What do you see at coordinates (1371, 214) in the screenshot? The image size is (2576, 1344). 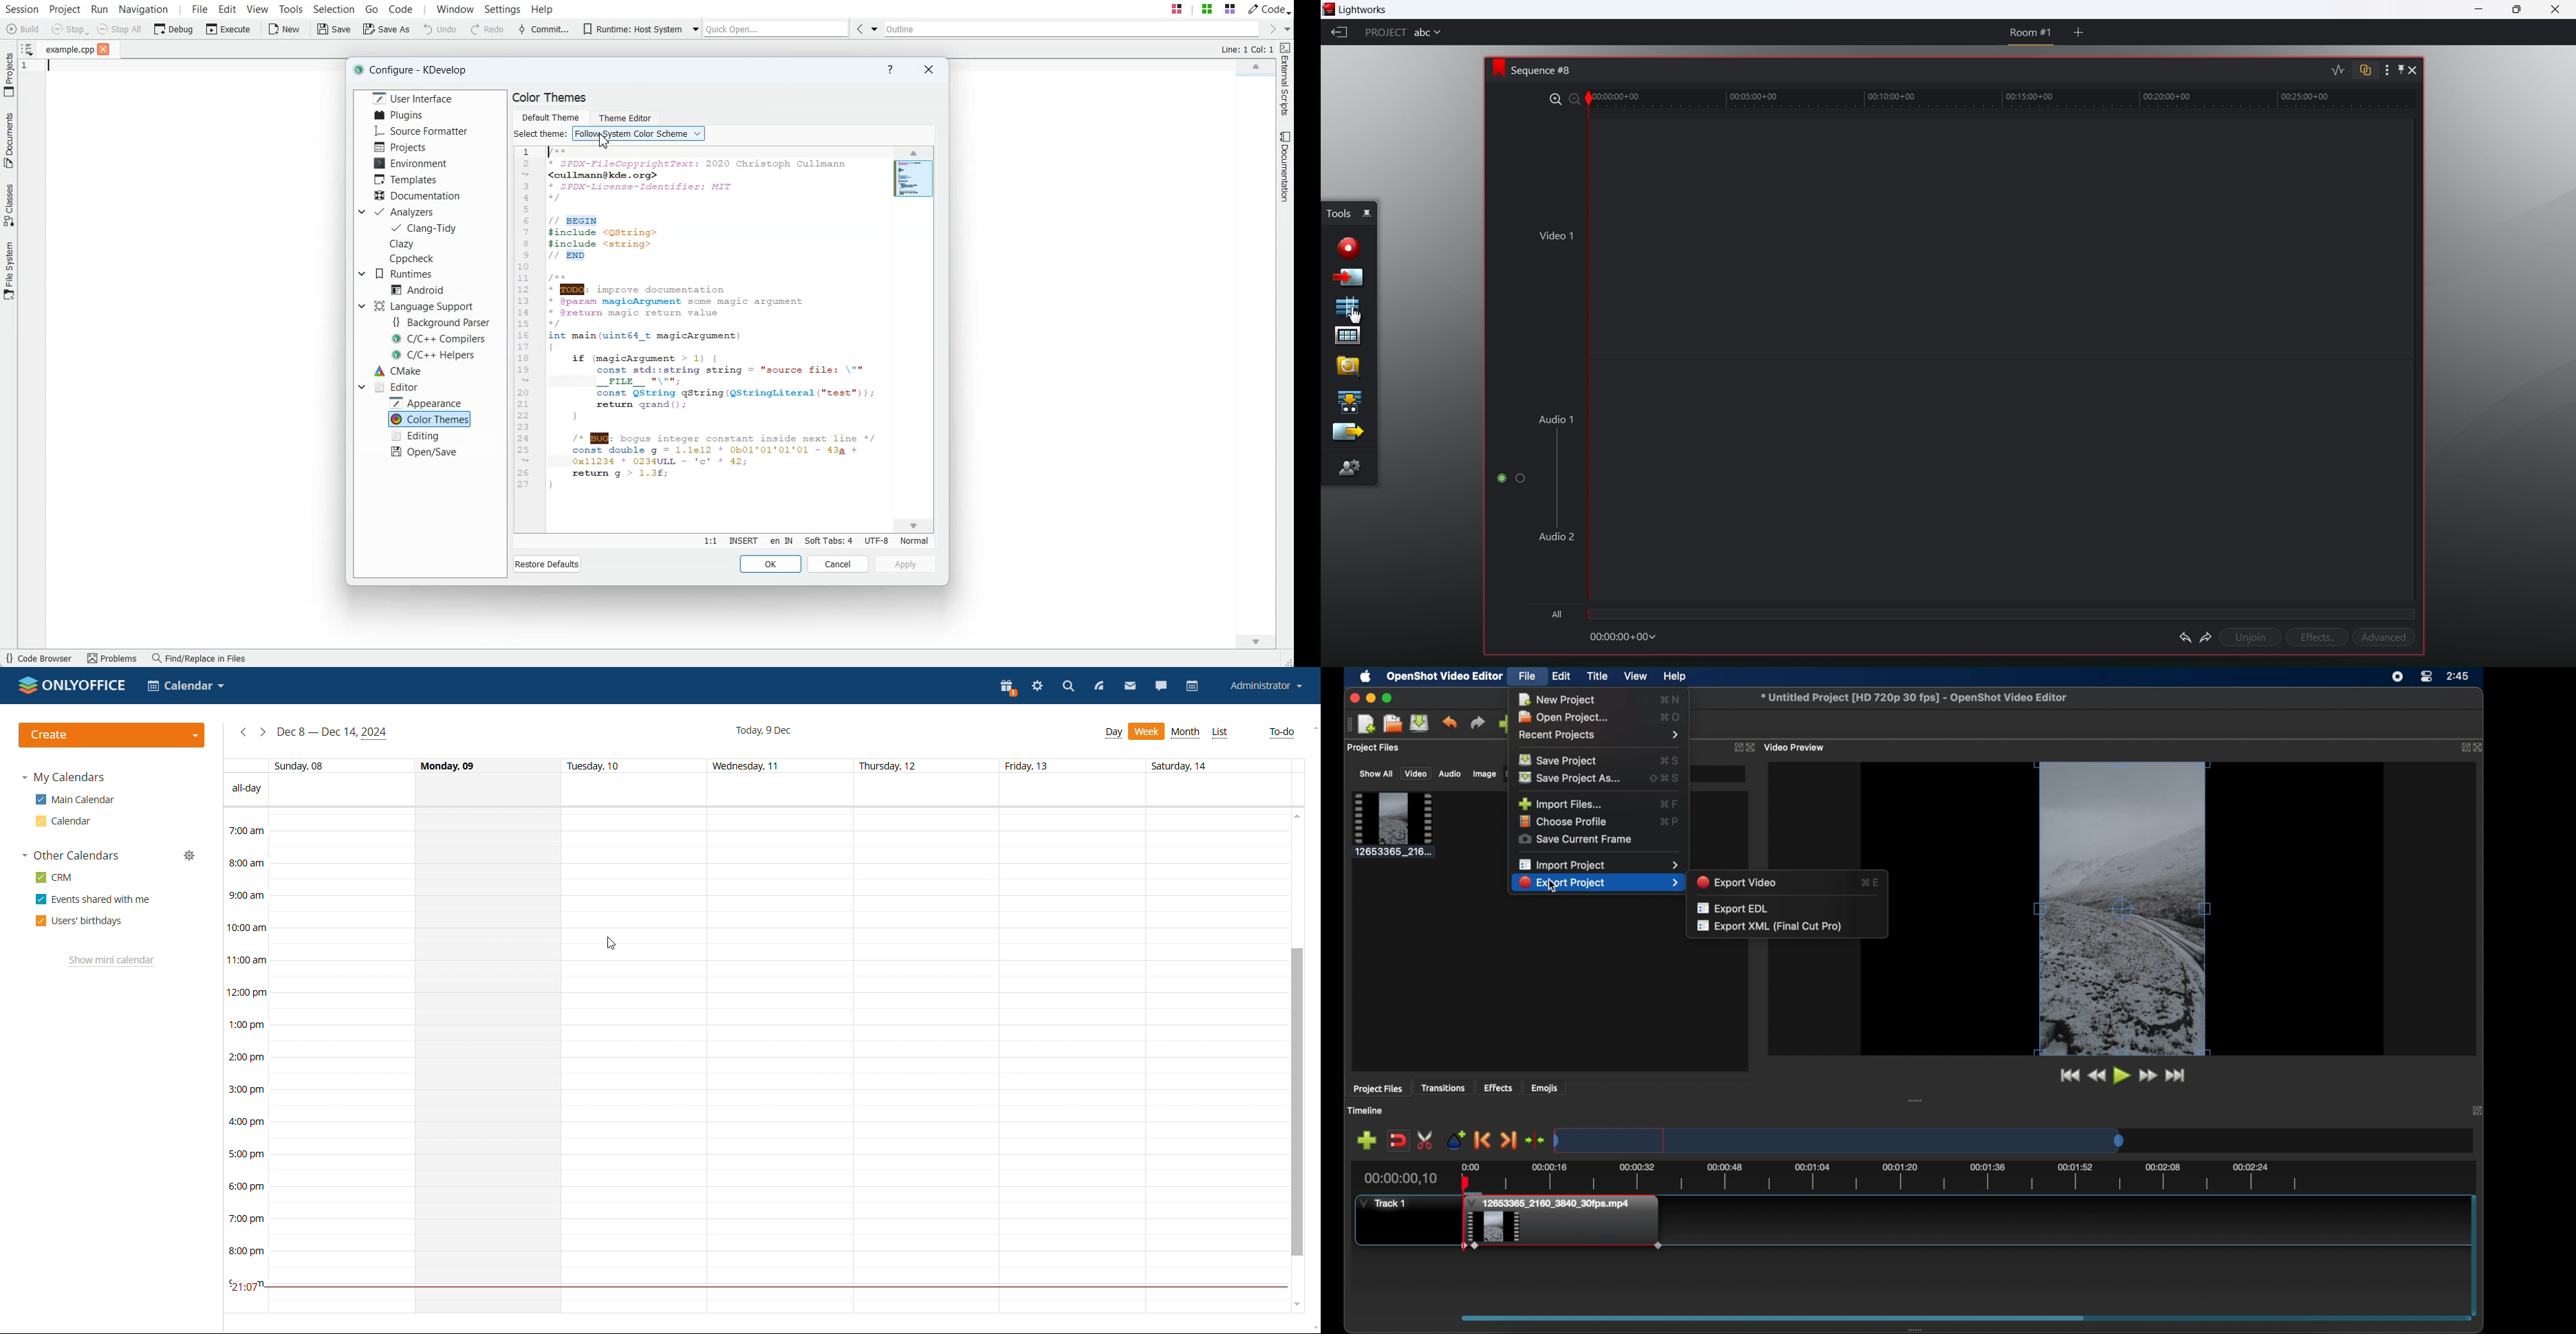 I see `pin this object` at bounding box center [1371, 214].